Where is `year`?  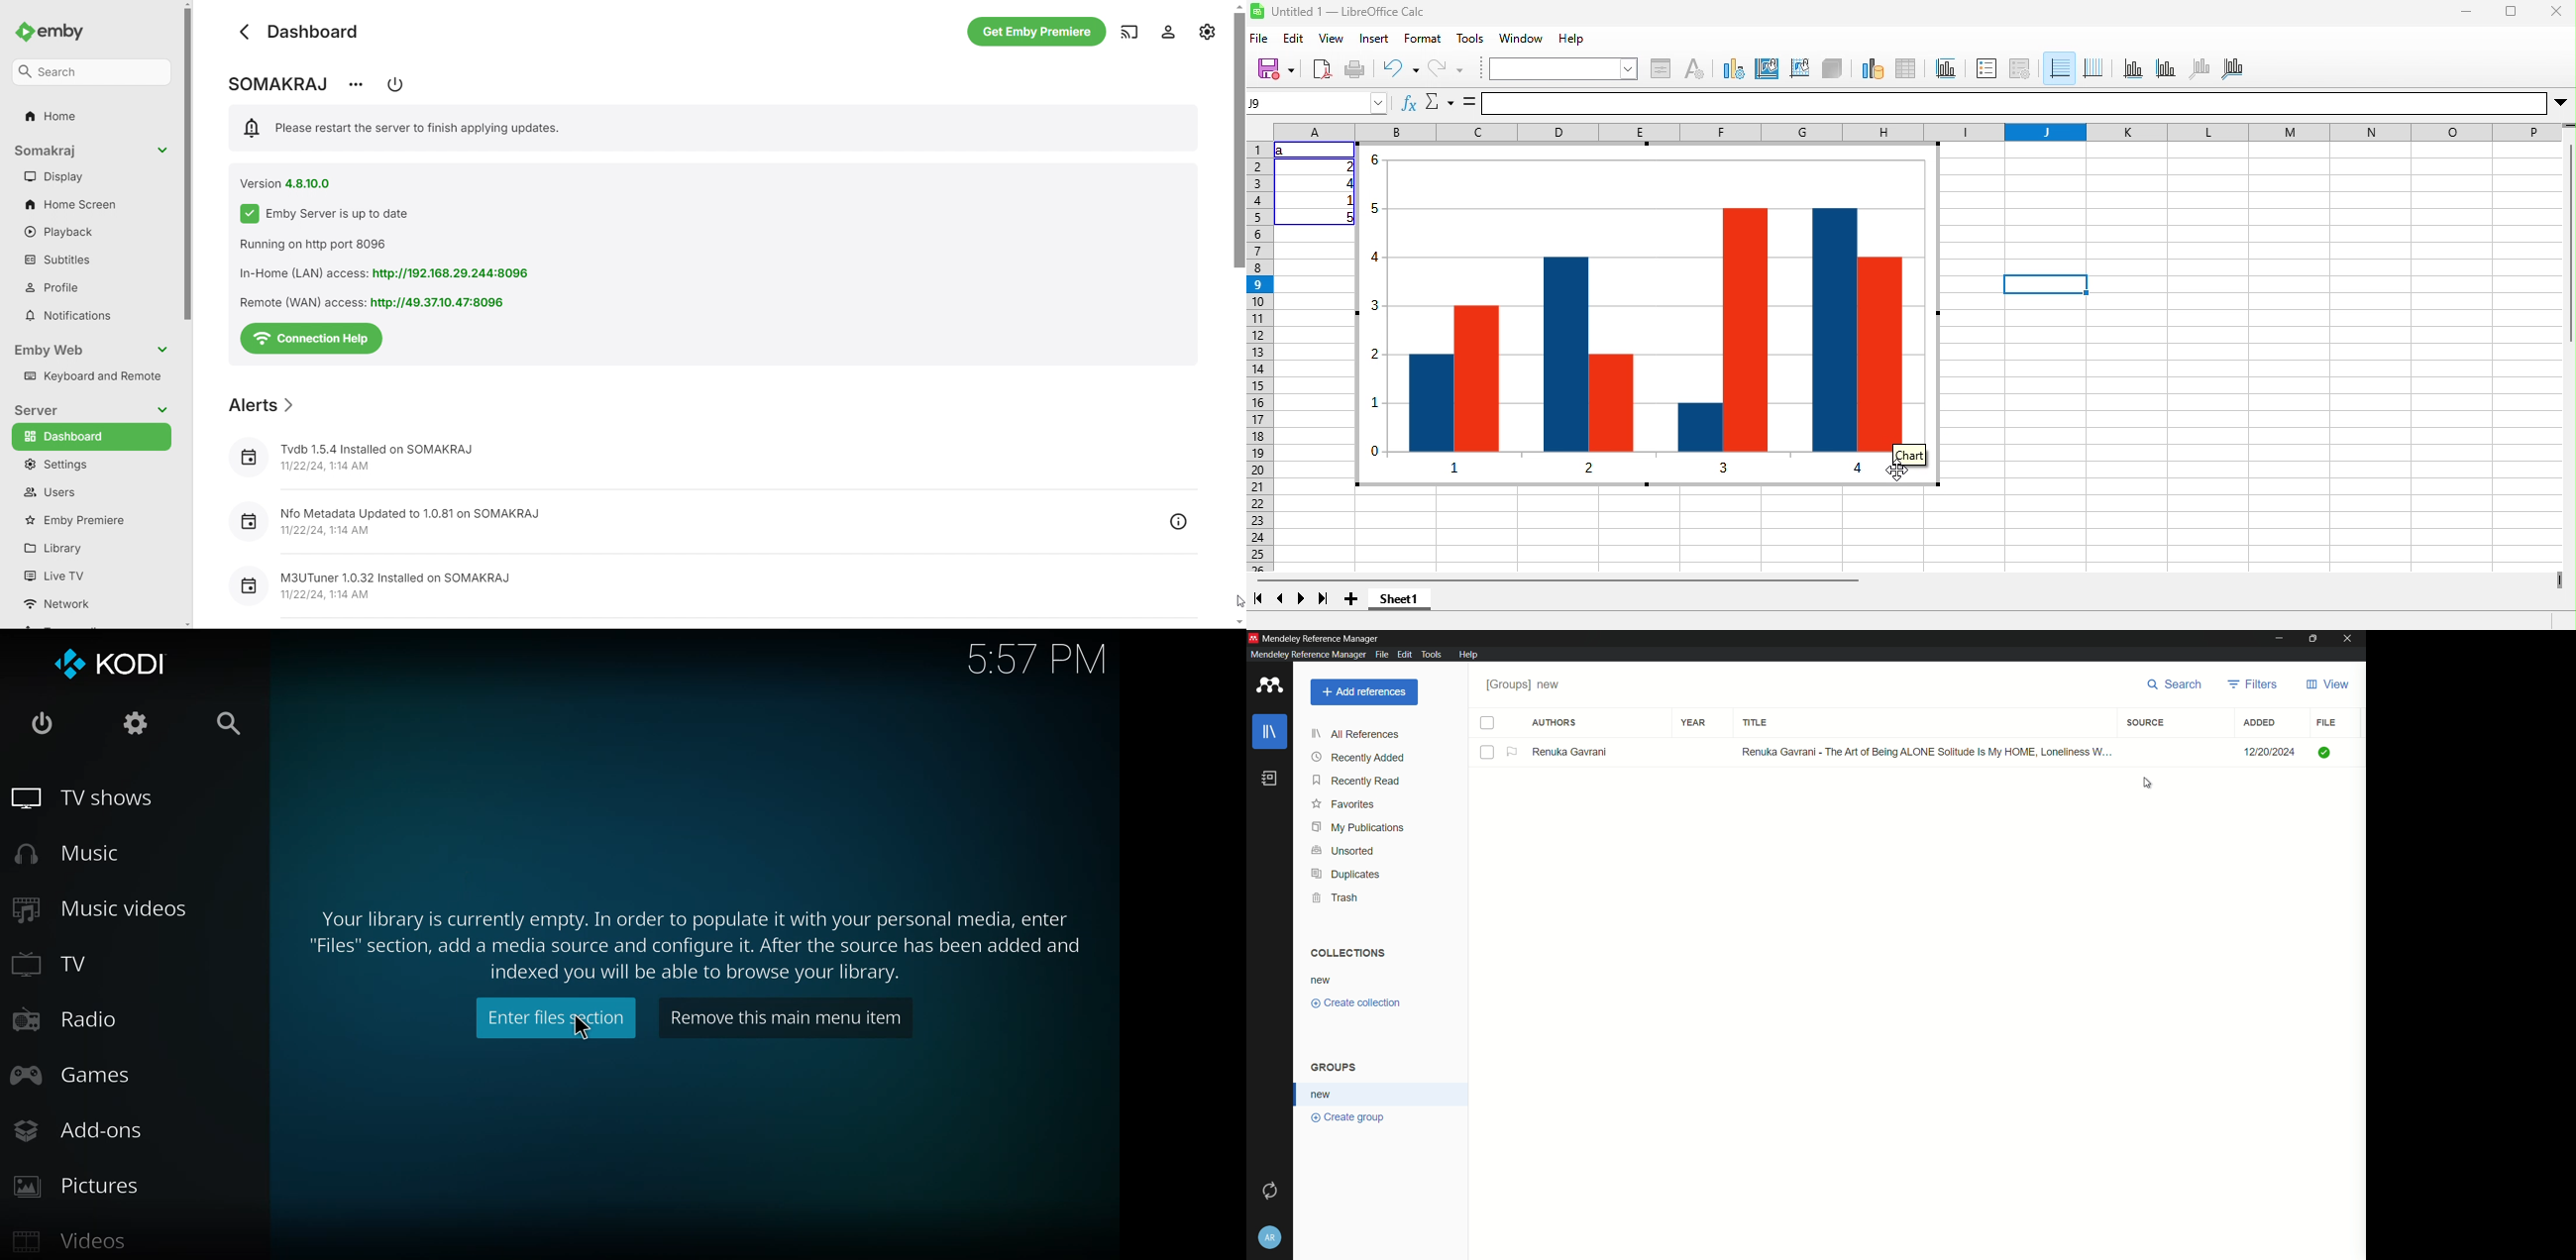
year is located at coordinates (1693, 722).